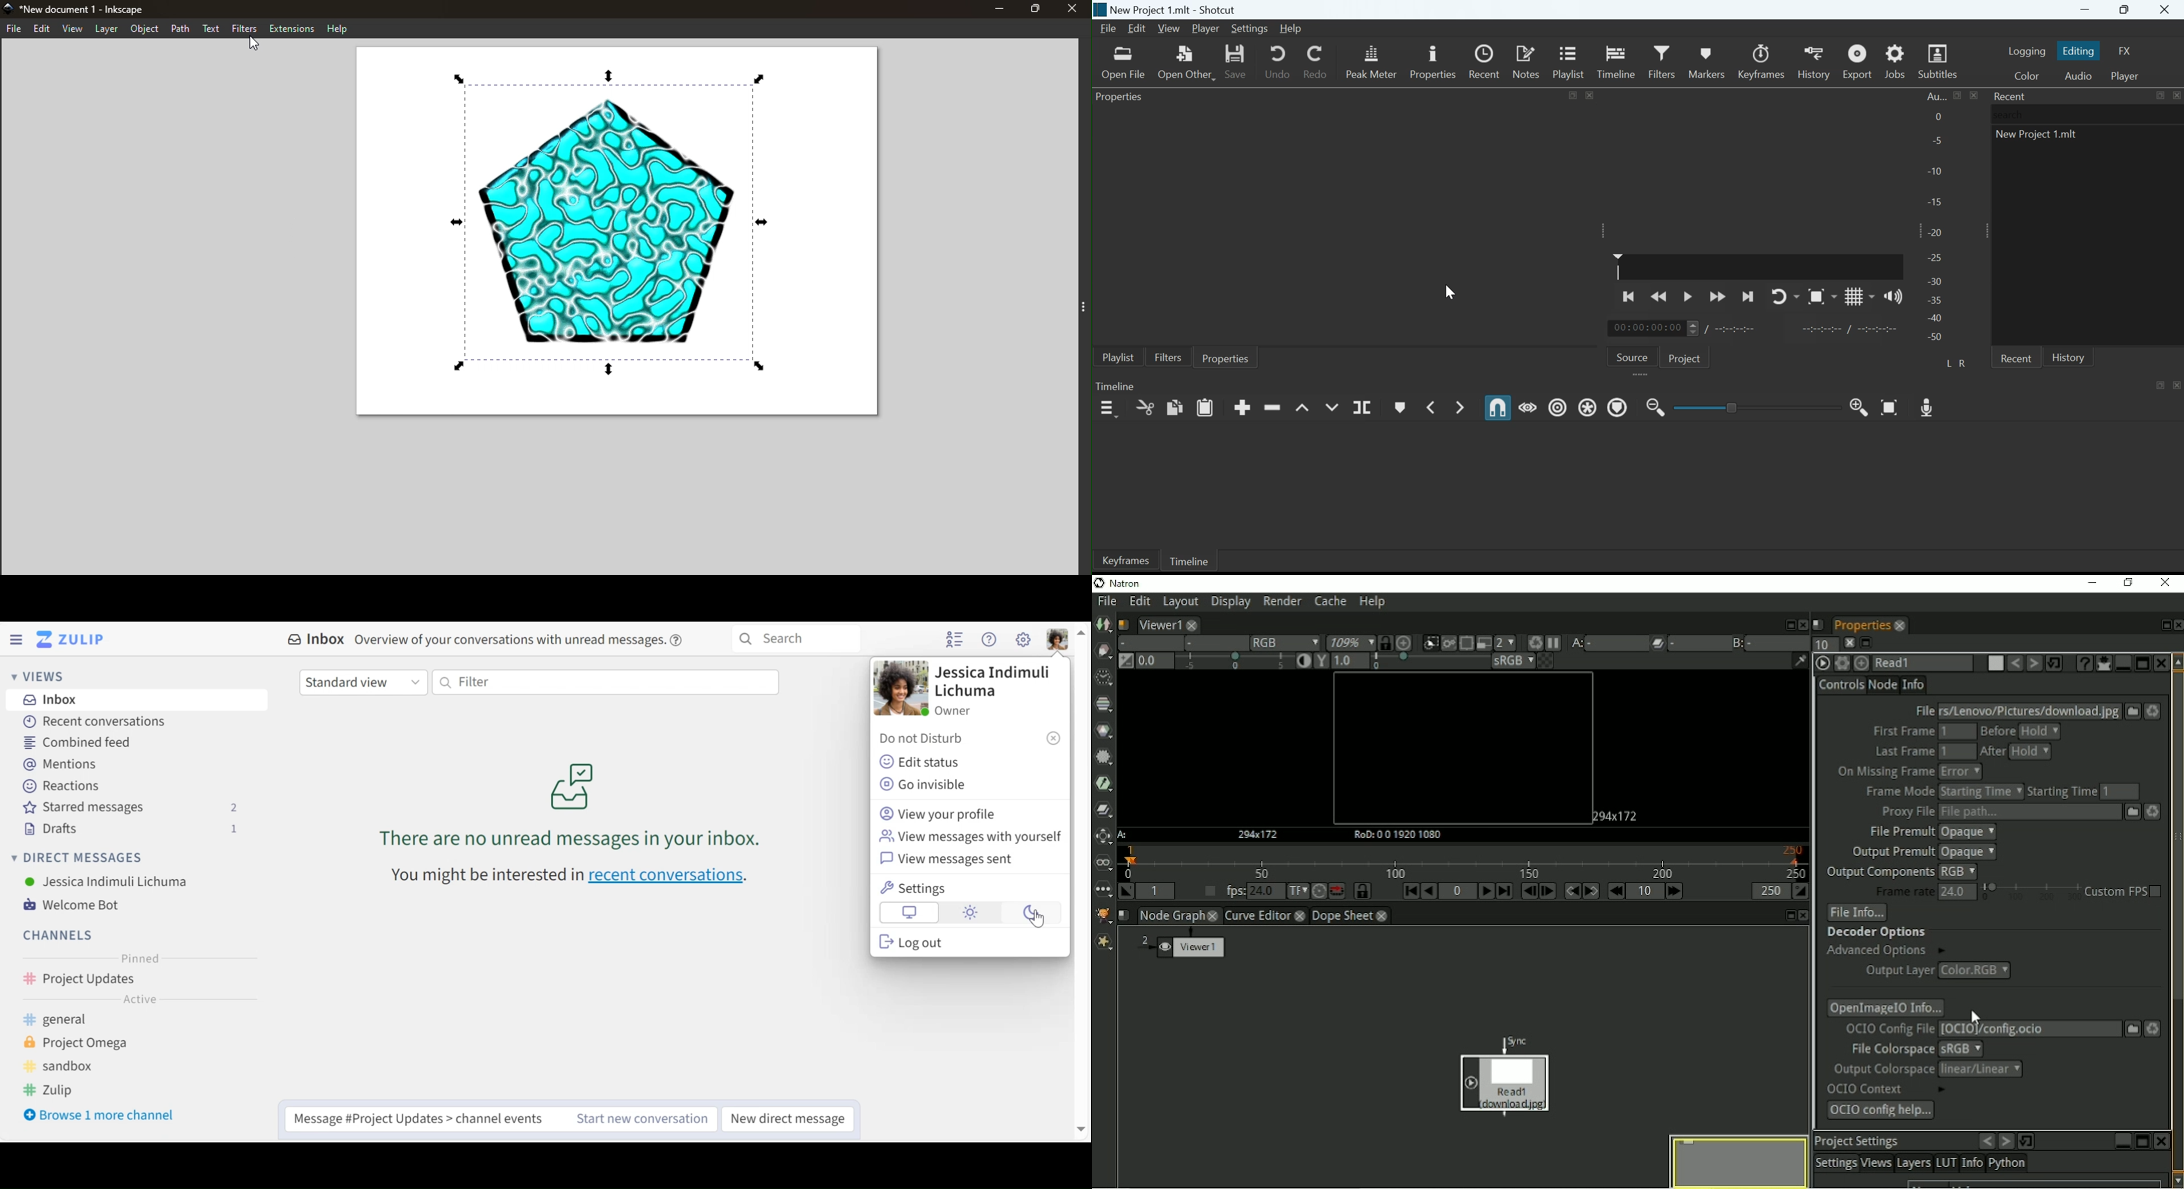 This screenshot has width=2184, height=1204. I want to click on general, so click(71, 1021).